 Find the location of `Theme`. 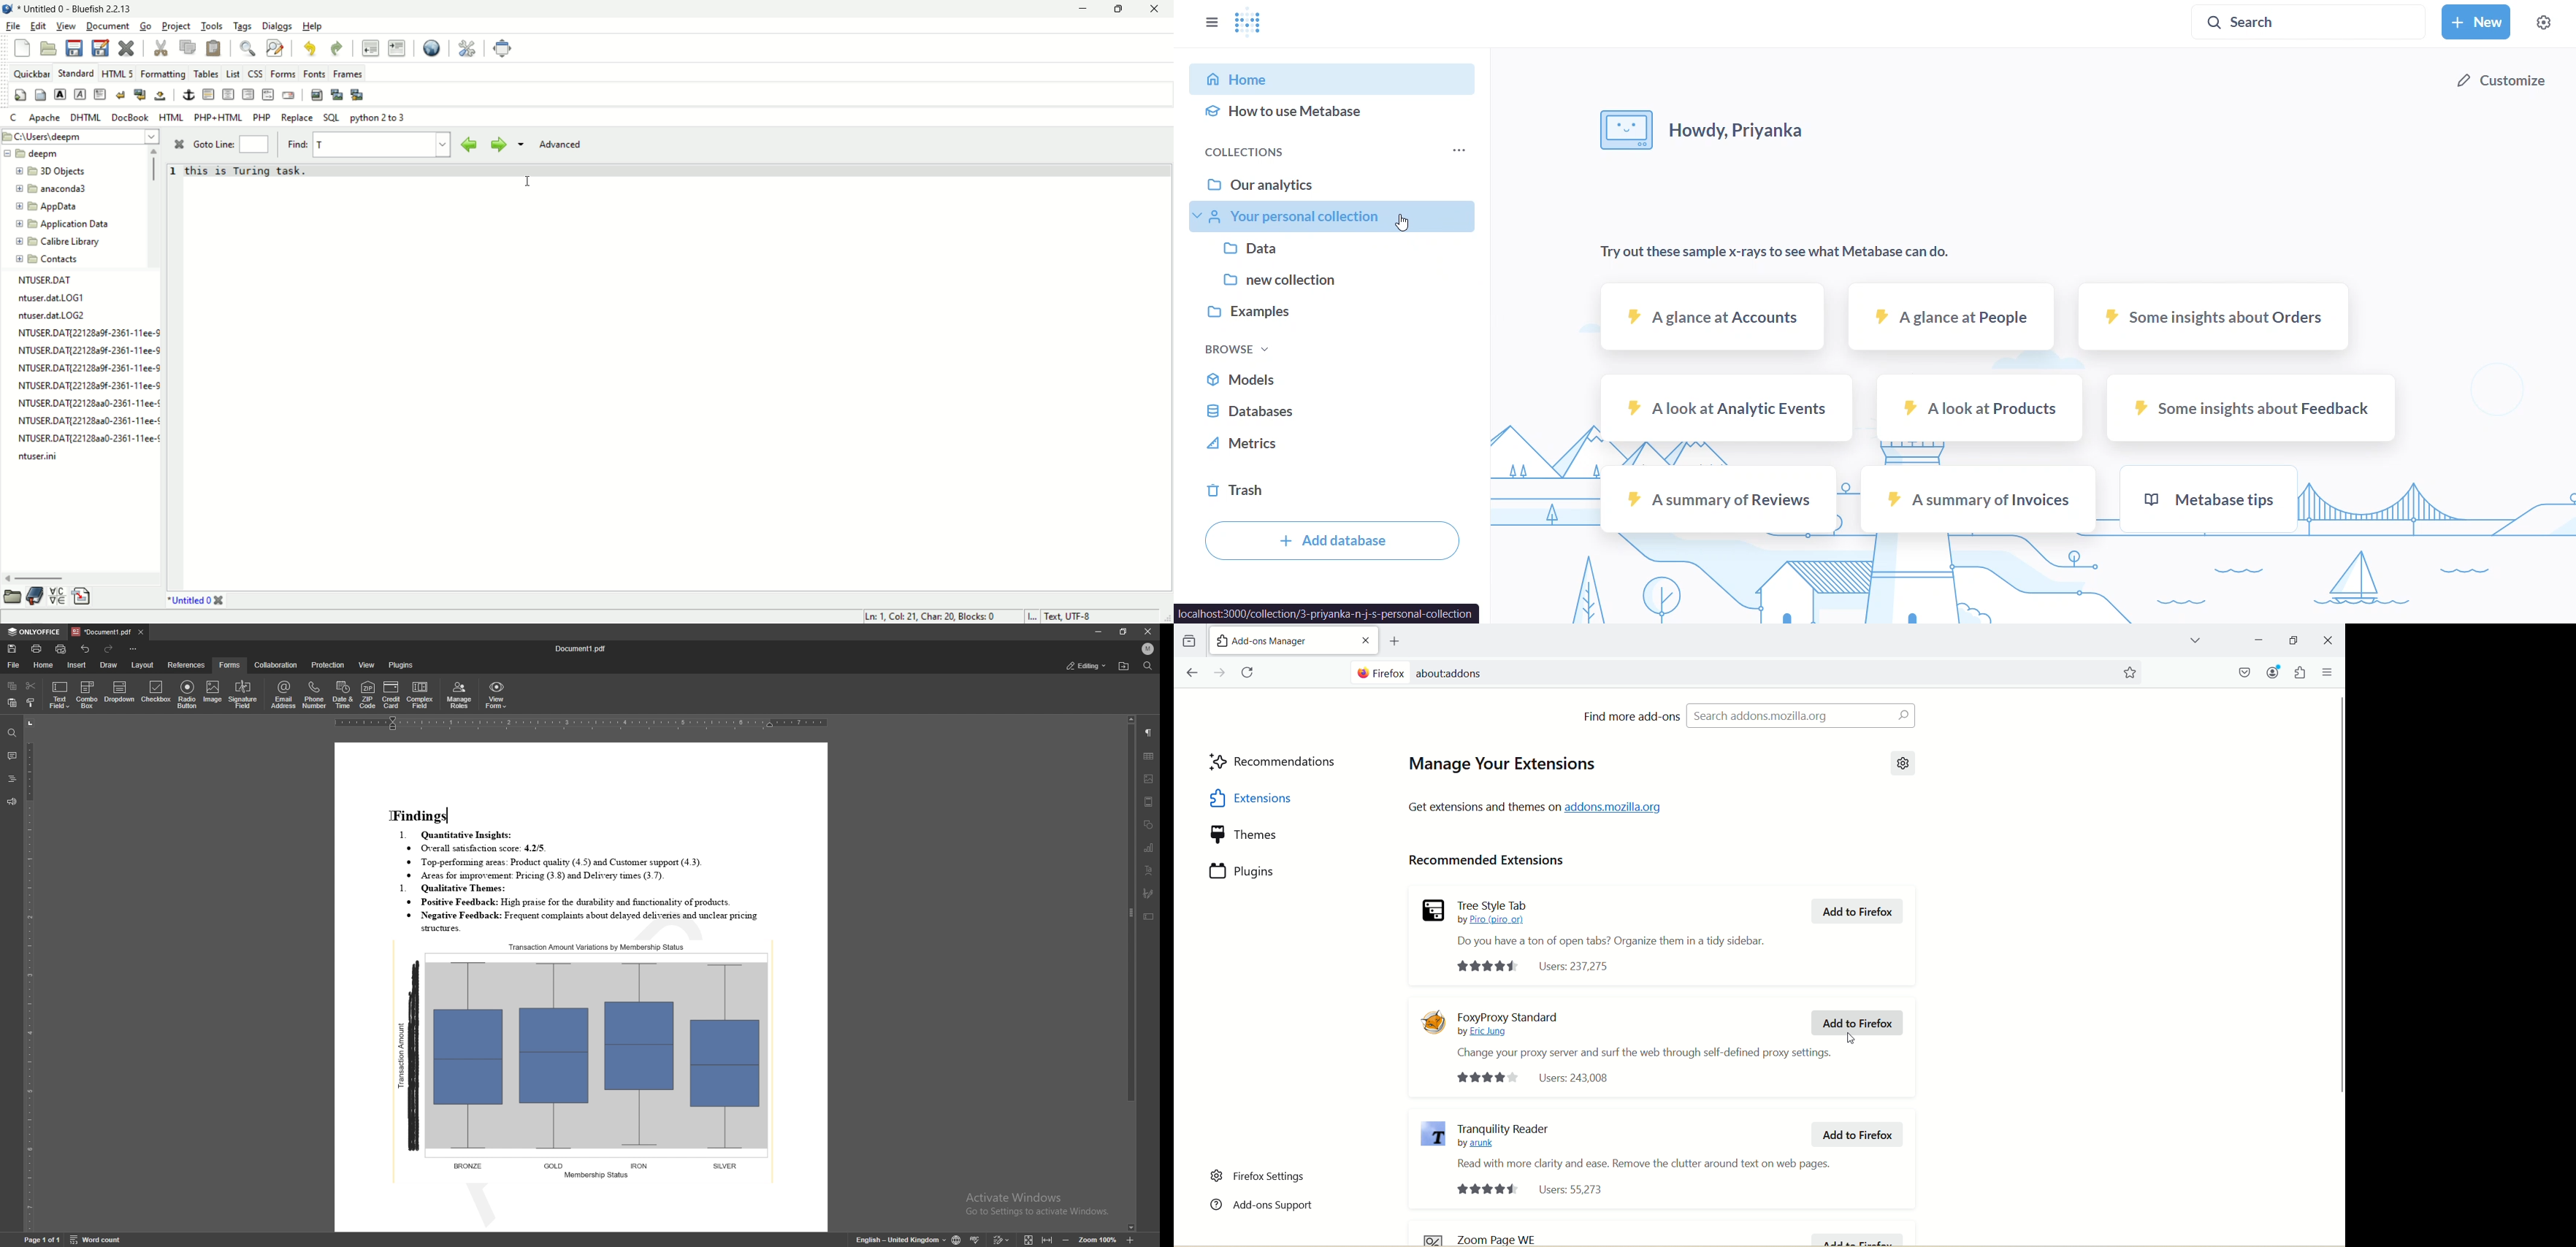

Theme is located at coordinates (1277, 835).